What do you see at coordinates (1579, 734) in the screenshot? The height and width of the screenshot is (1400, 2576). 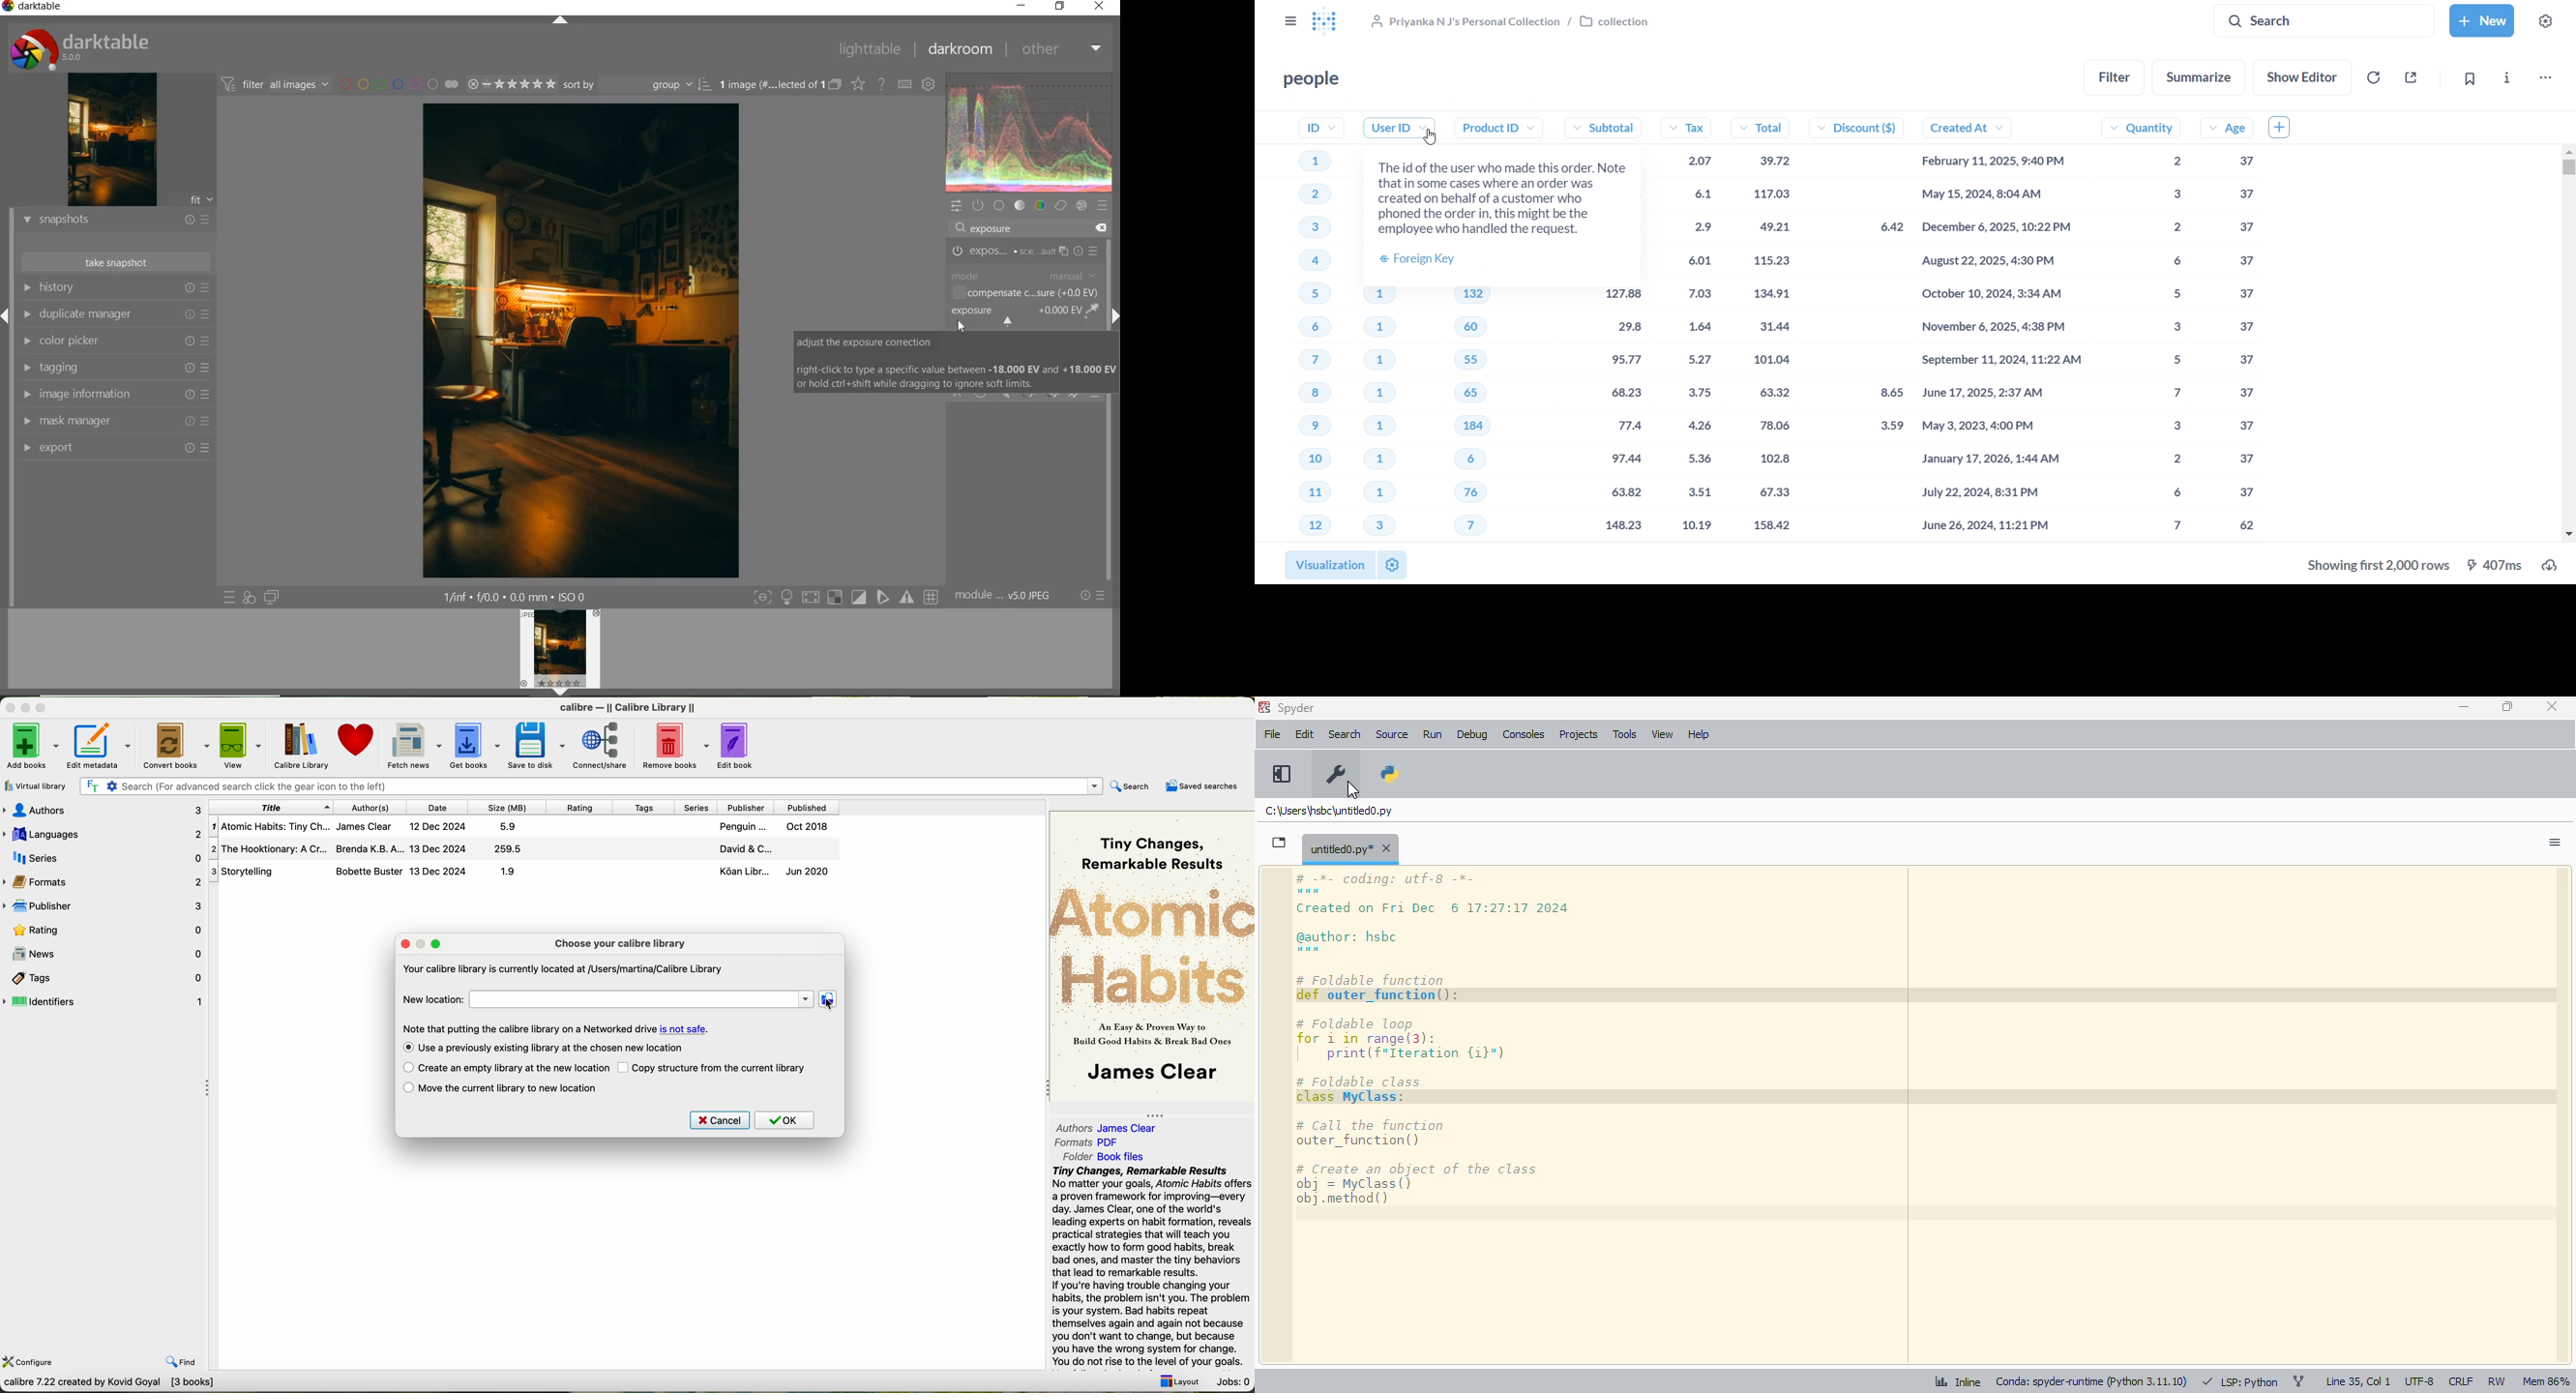 I see `projects` at bounding box center [1579, 734].